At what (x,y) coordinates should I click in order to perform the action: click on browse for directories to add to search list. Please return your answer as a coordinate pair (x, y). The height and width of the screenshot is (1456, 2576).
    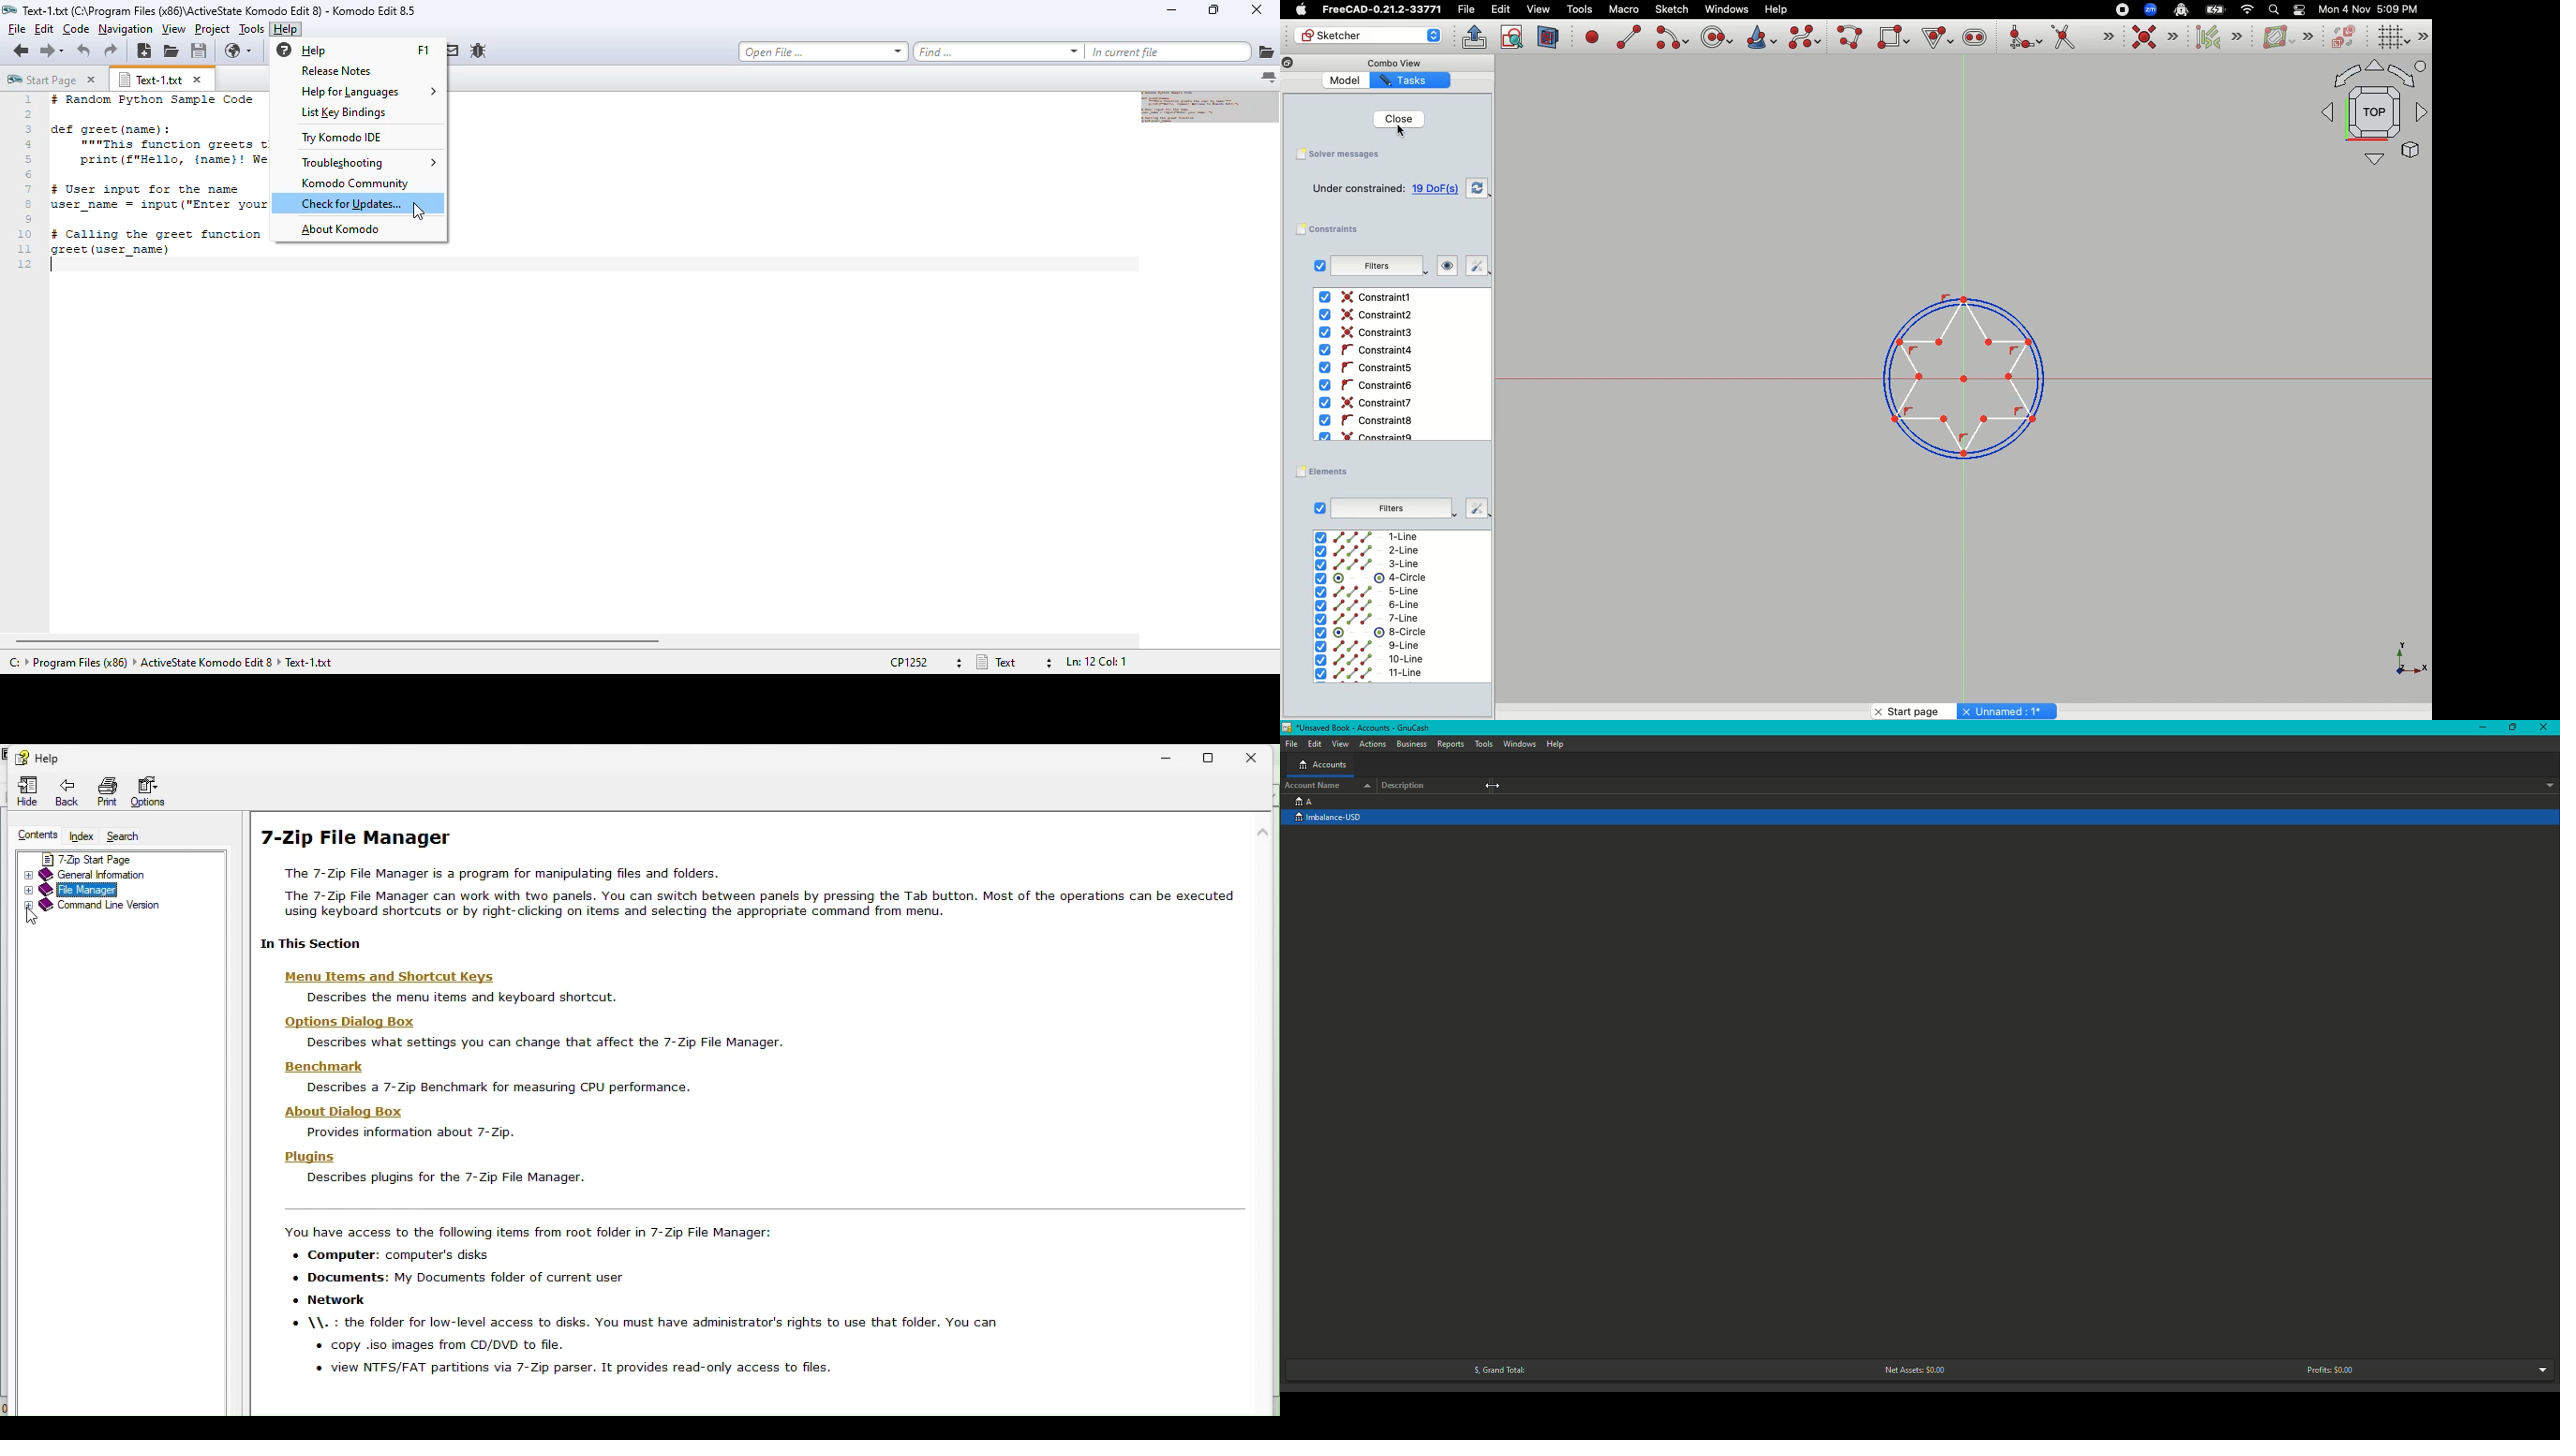
    Looking at the image, I should click on (1266, 52).